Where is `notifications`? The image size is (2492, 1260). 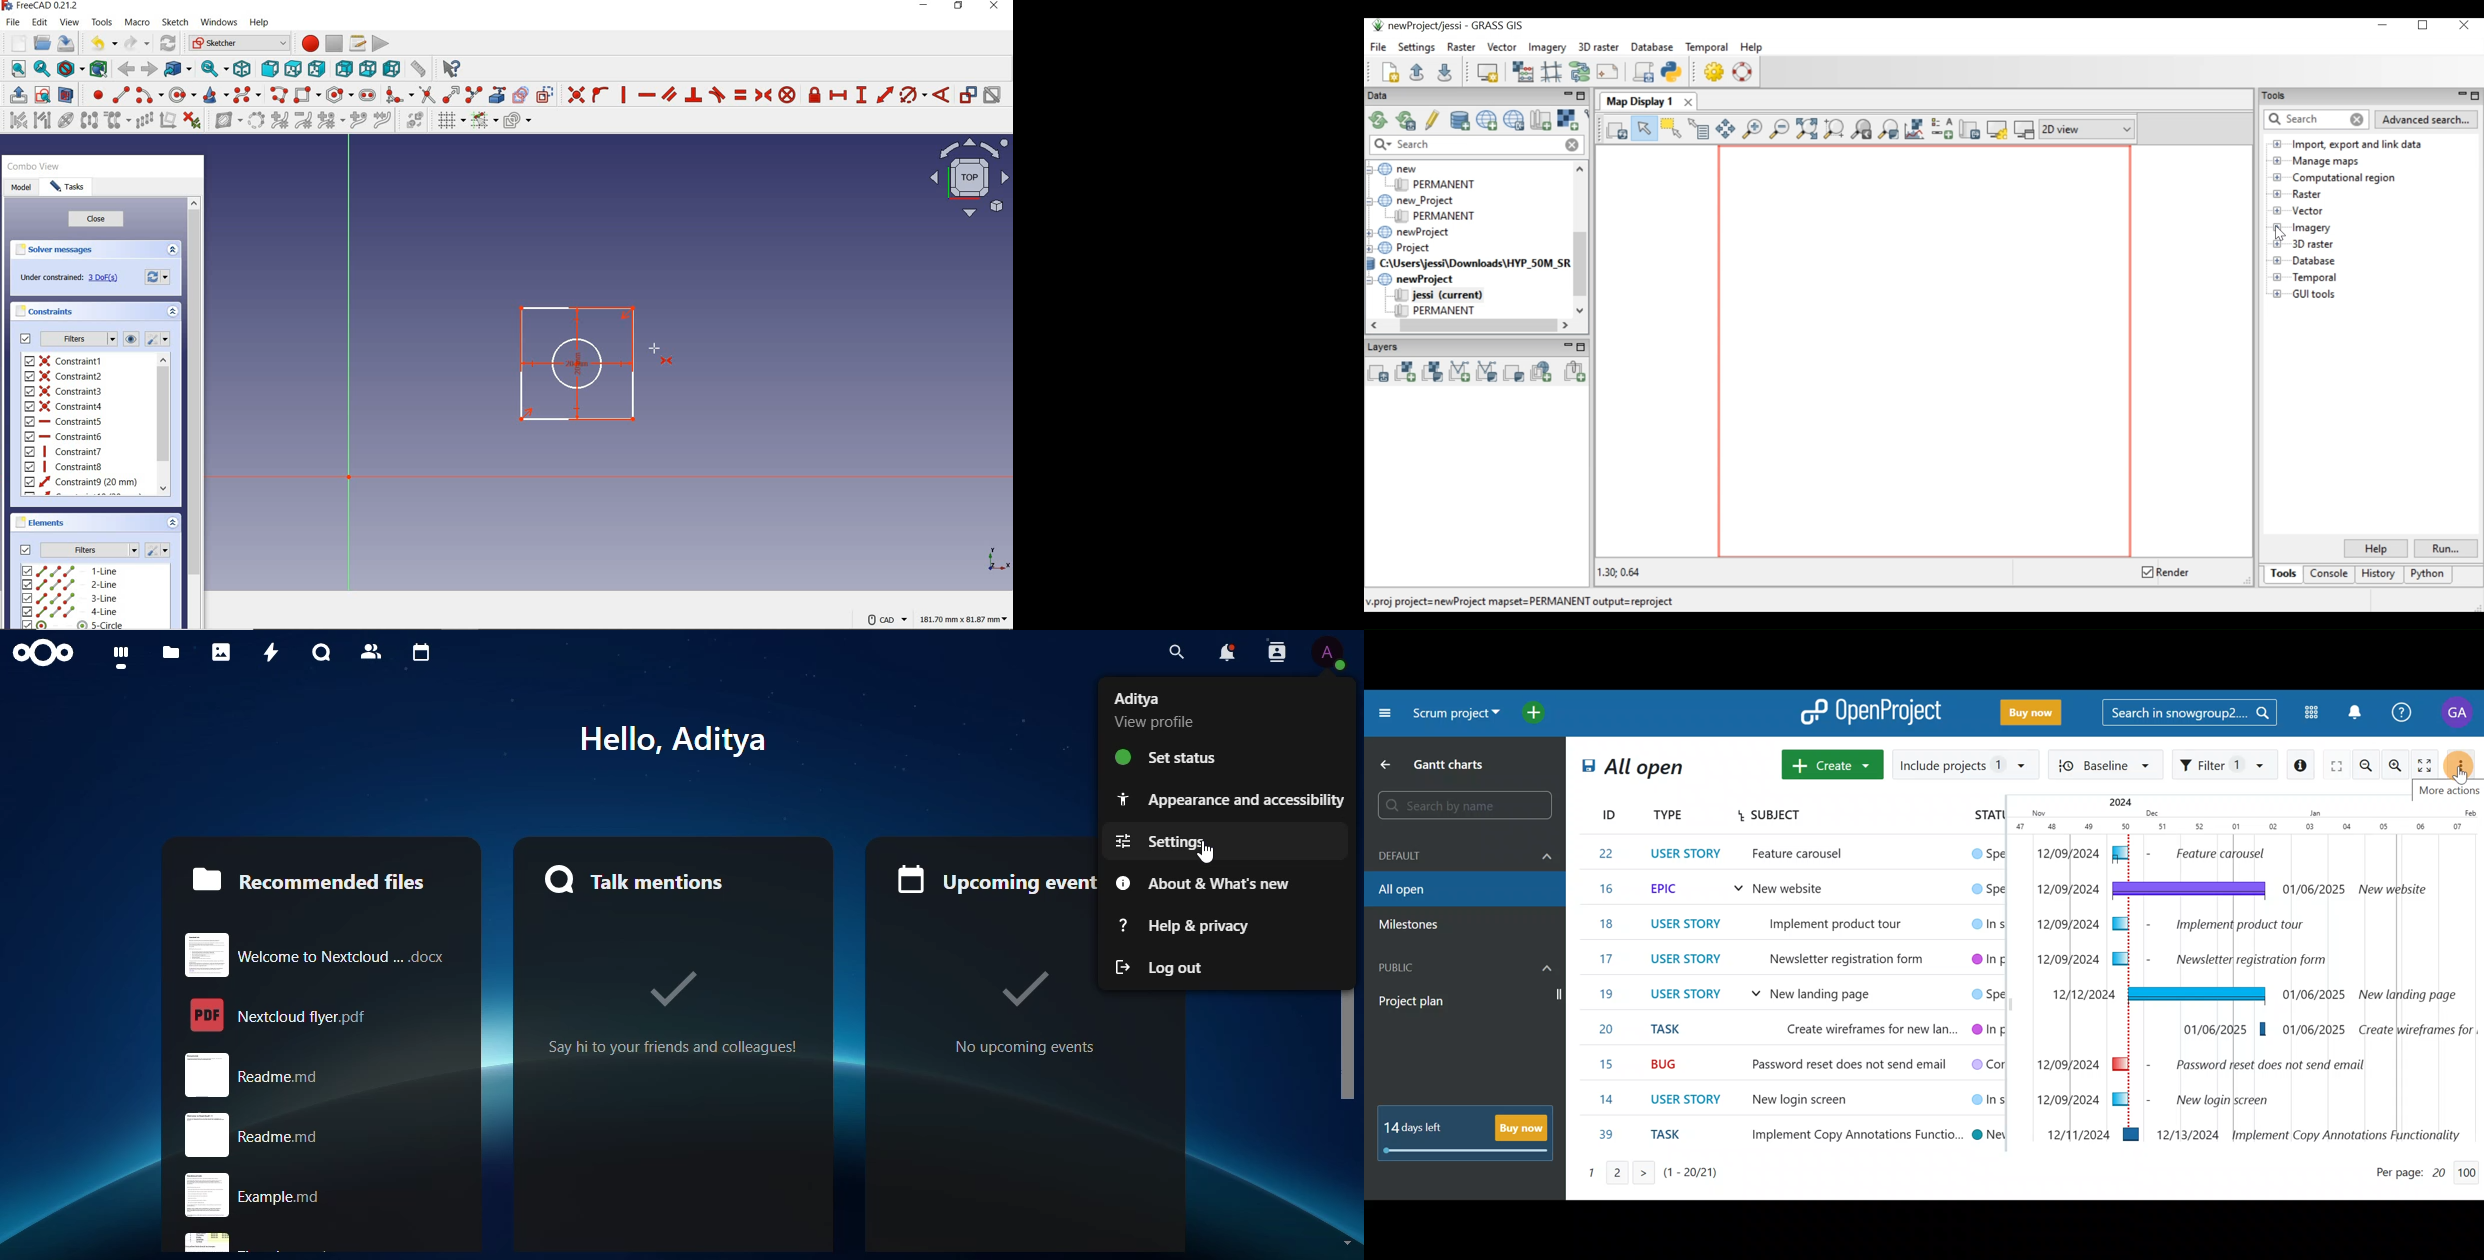 notifications is located at coordinates (1222, 653).